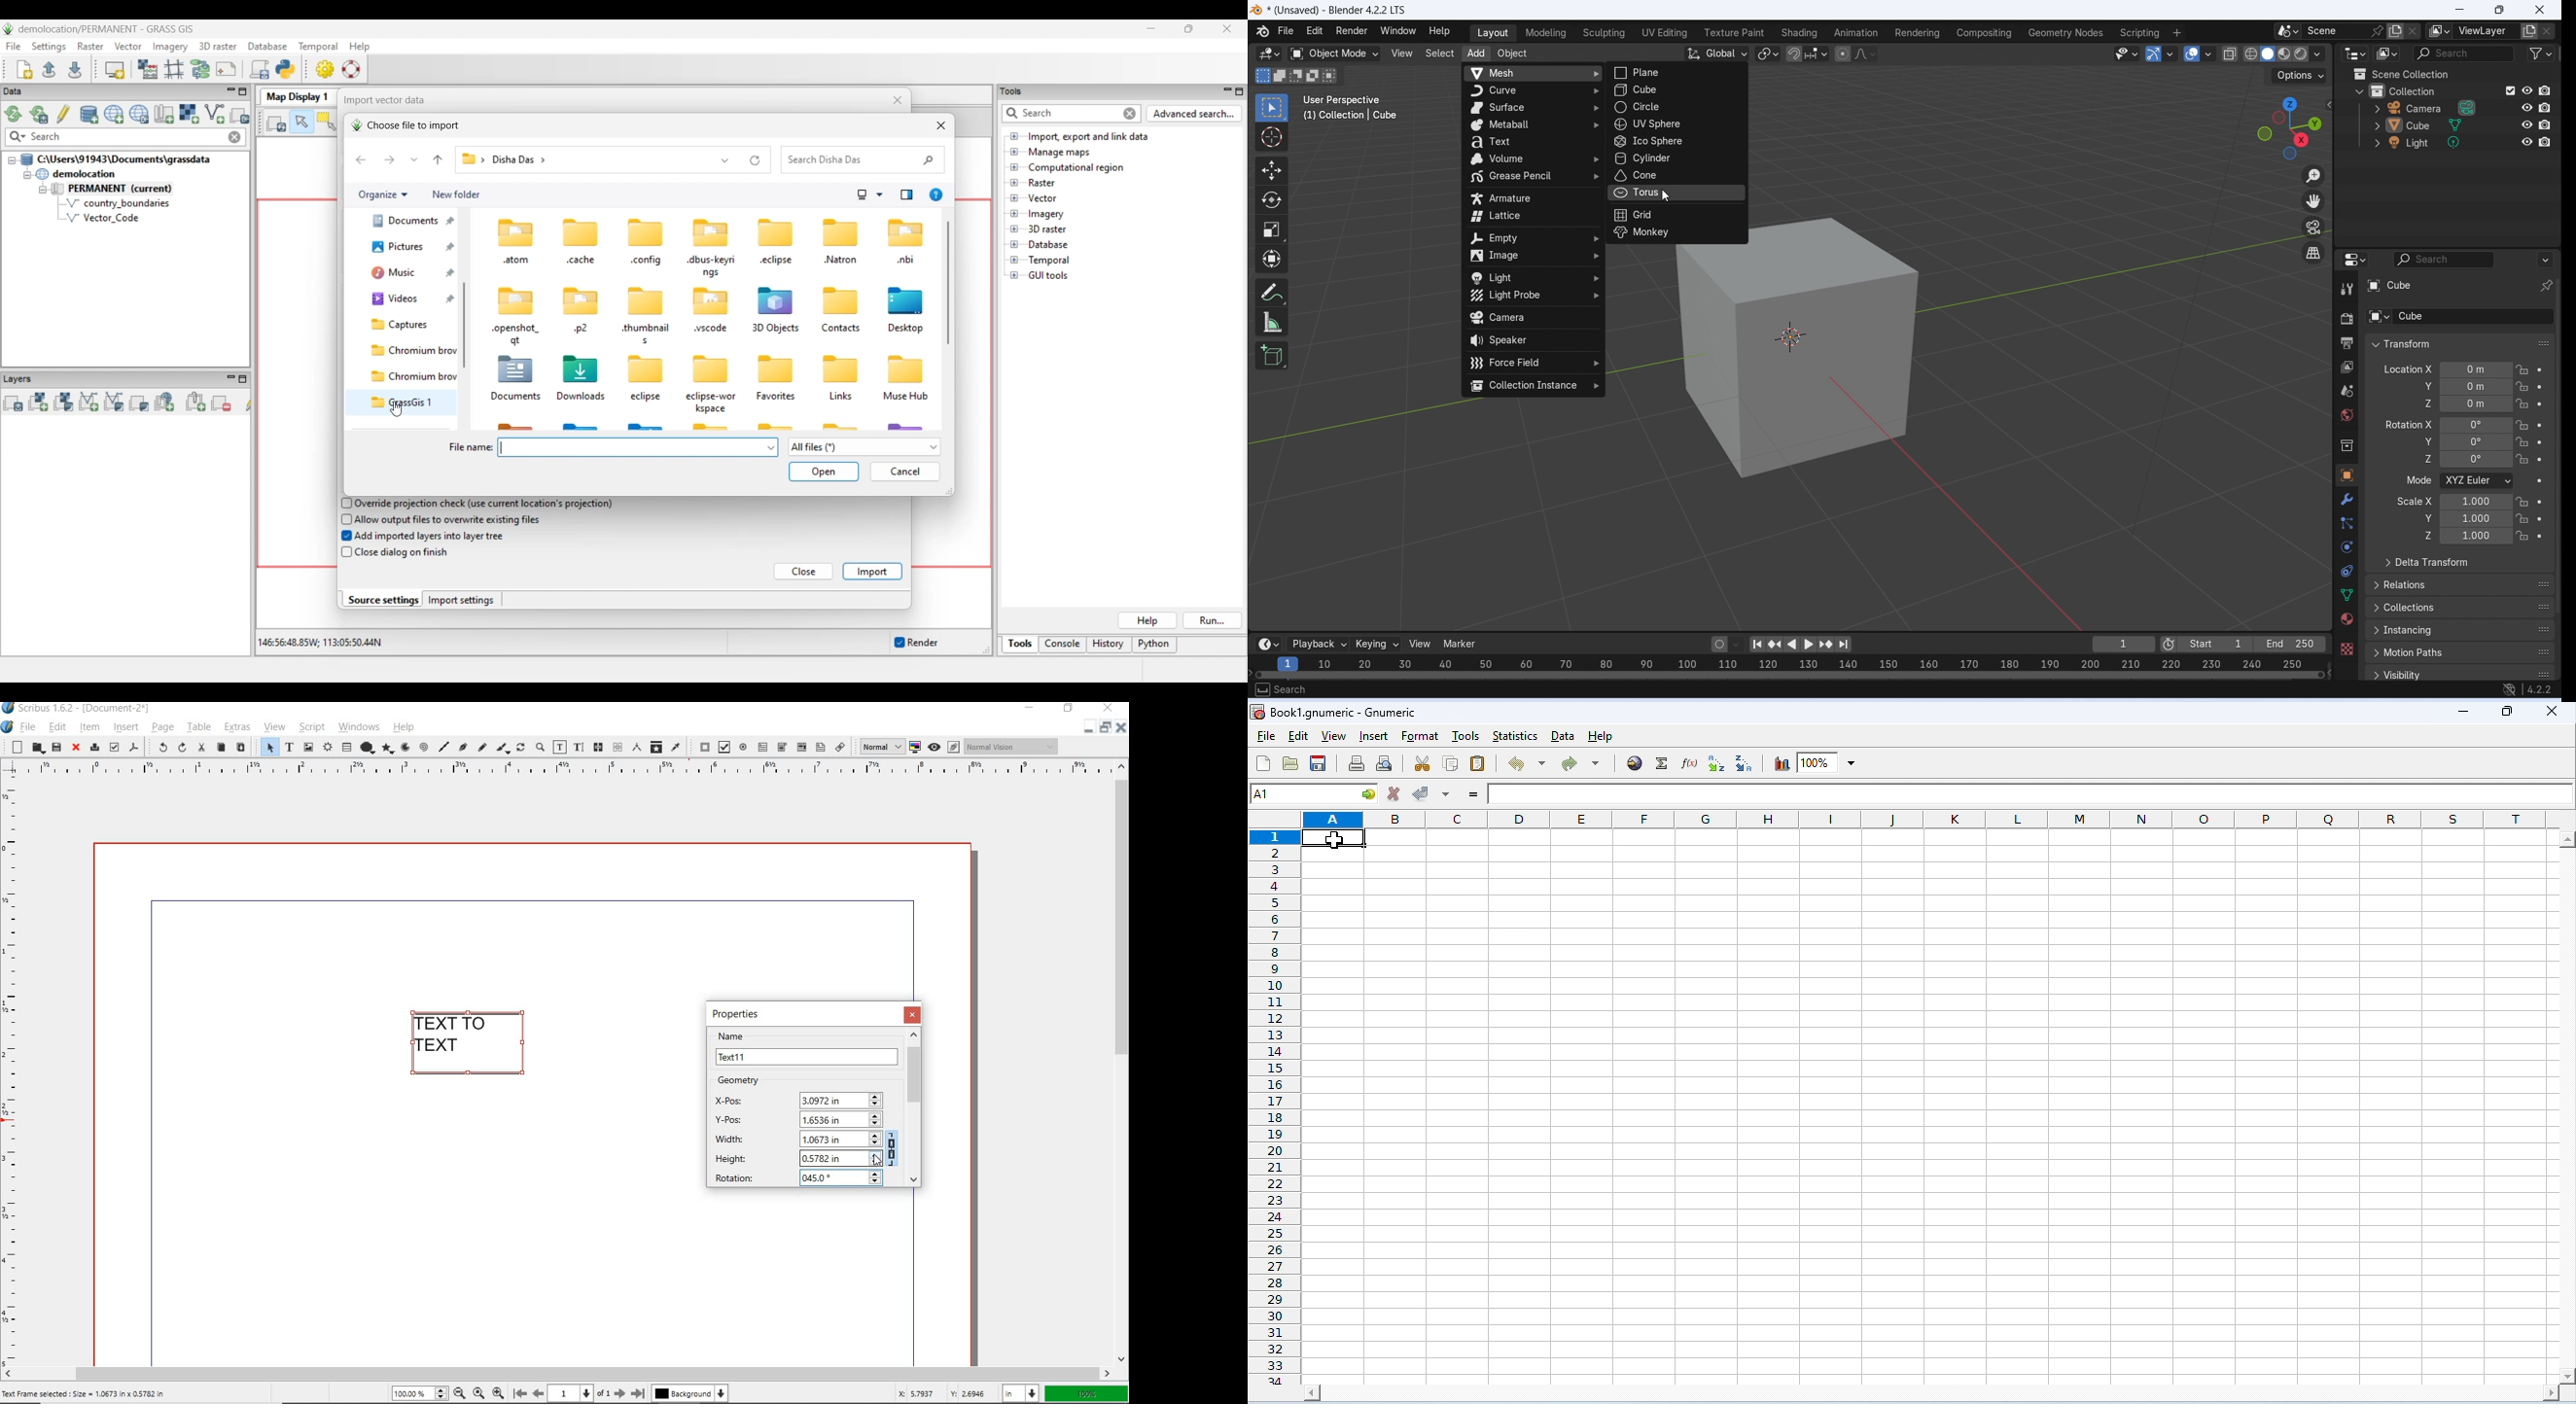  Describe the element at coordinates (2140, 33) in the screenshot. I see `Scripting` at that location.